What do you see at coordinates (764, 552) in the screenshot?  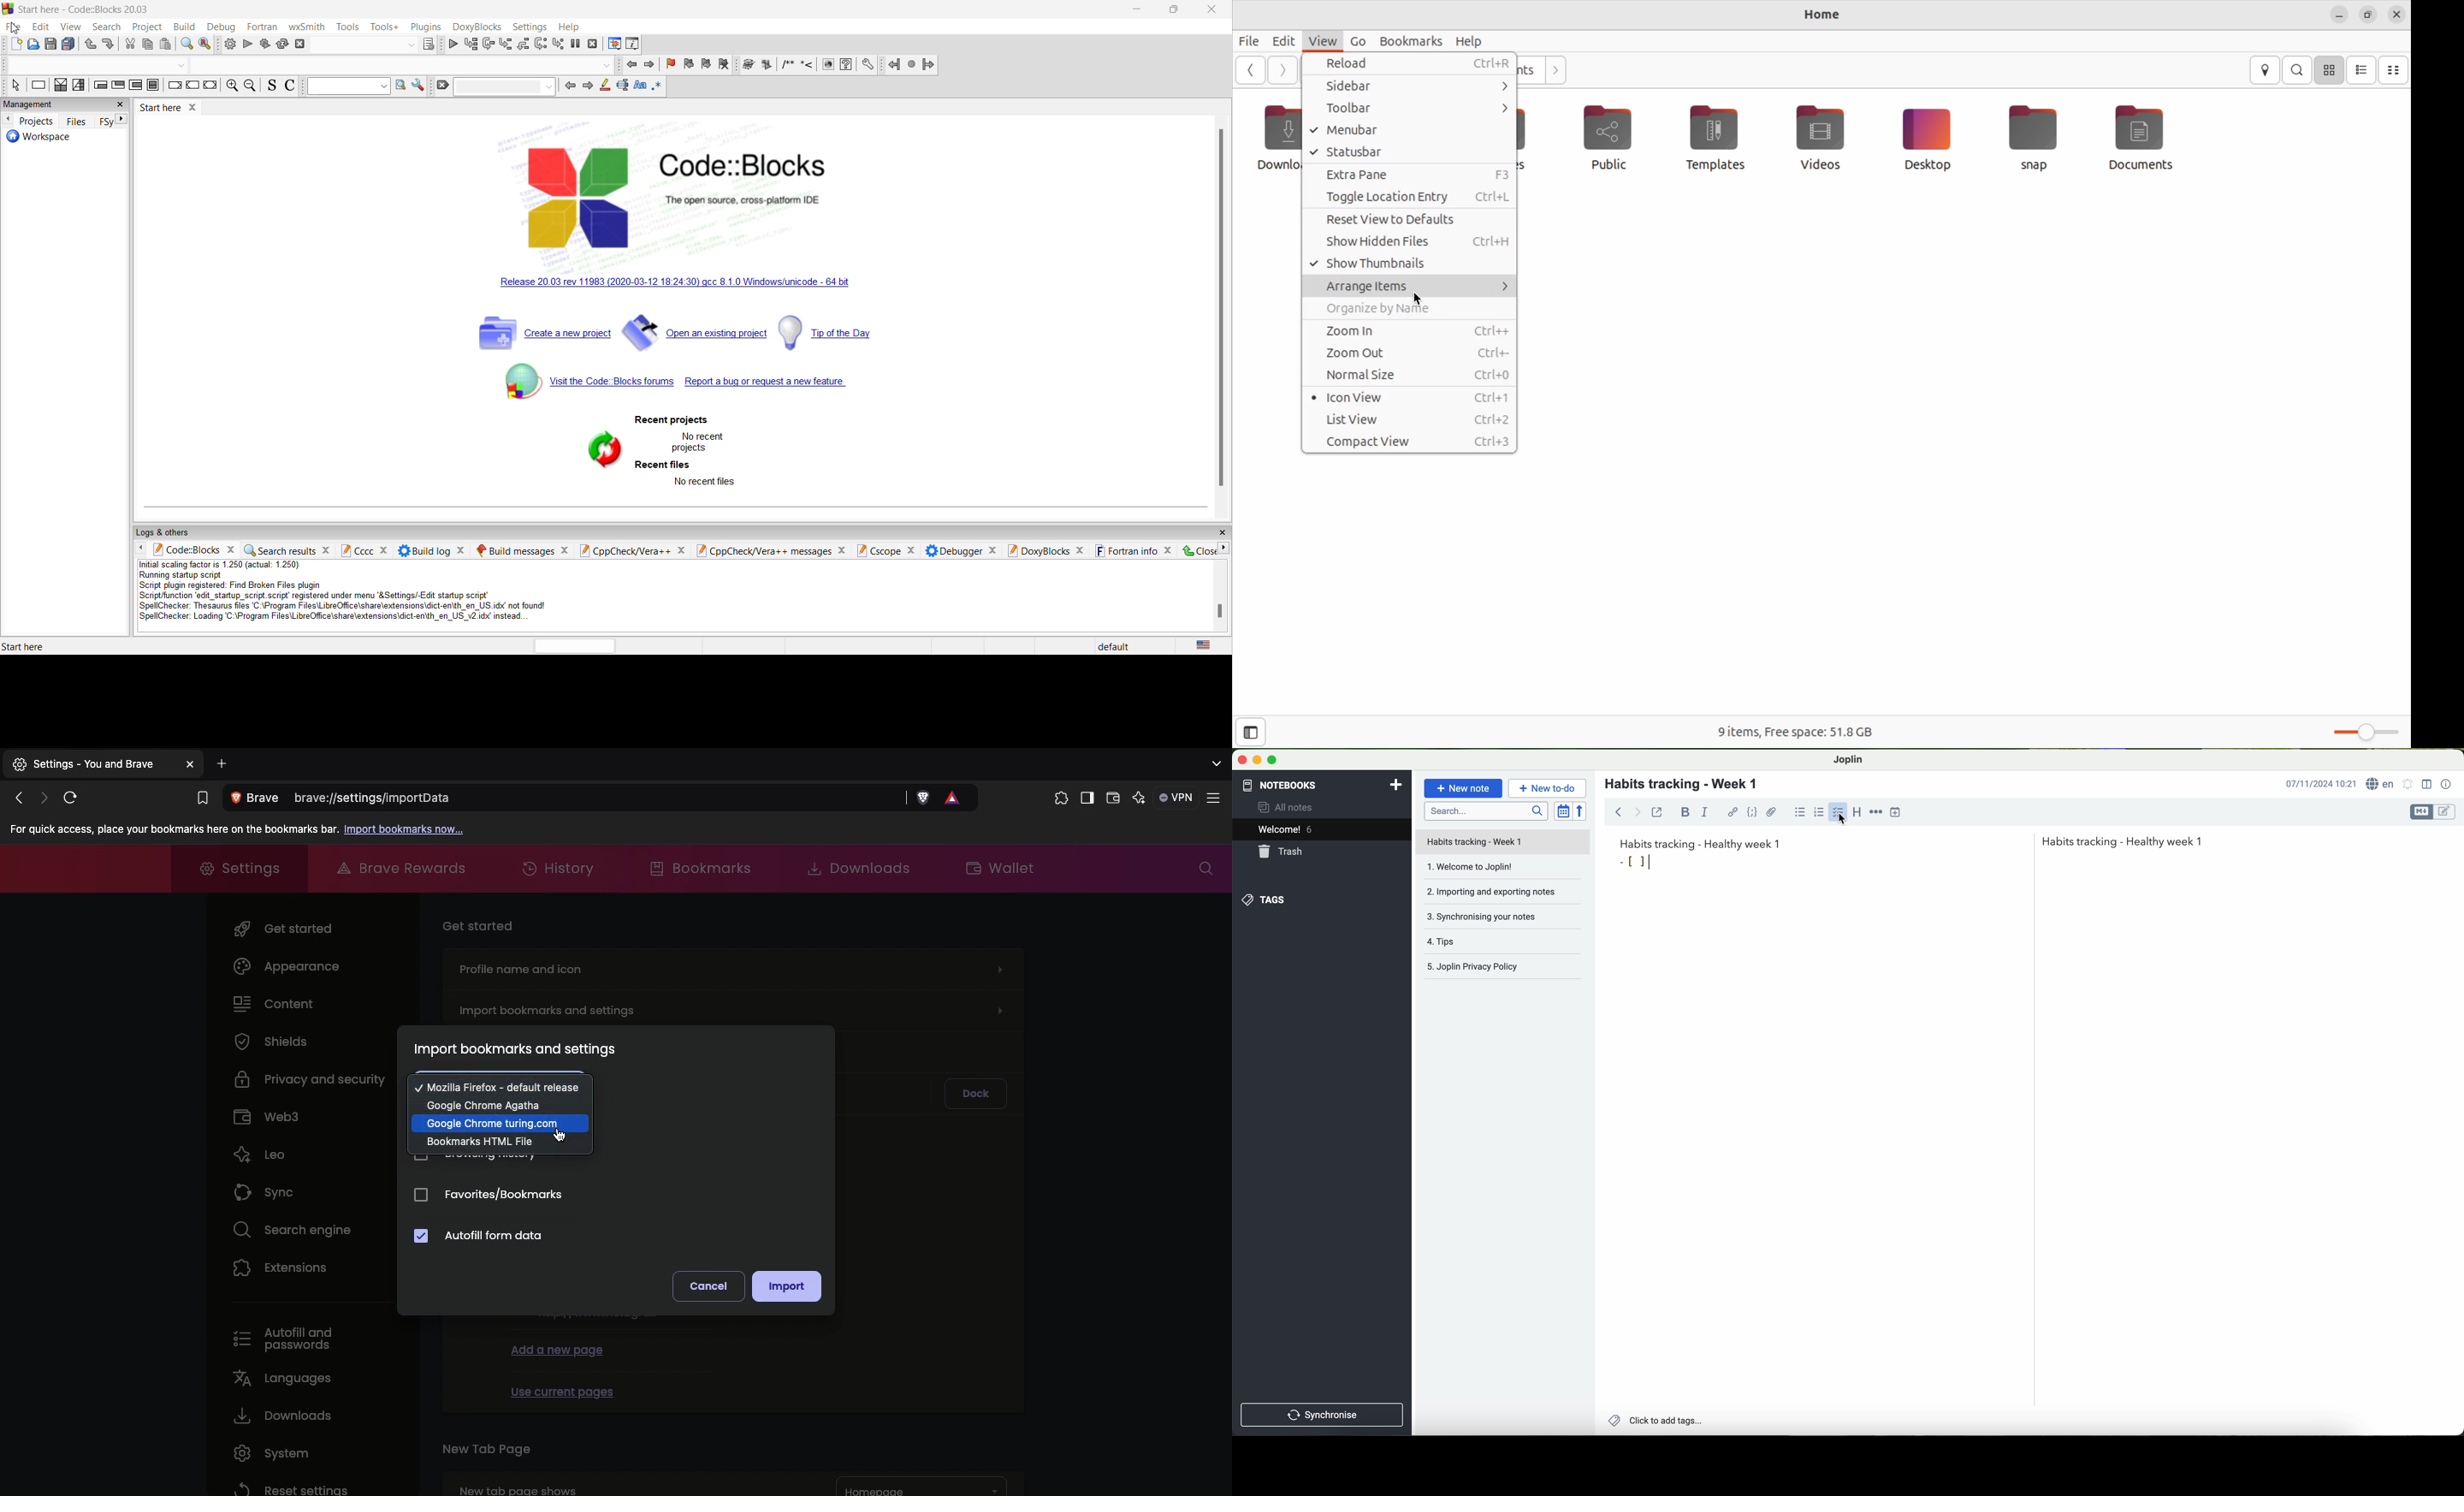 I see `cpp check pane` at bounding box center [764, 552].